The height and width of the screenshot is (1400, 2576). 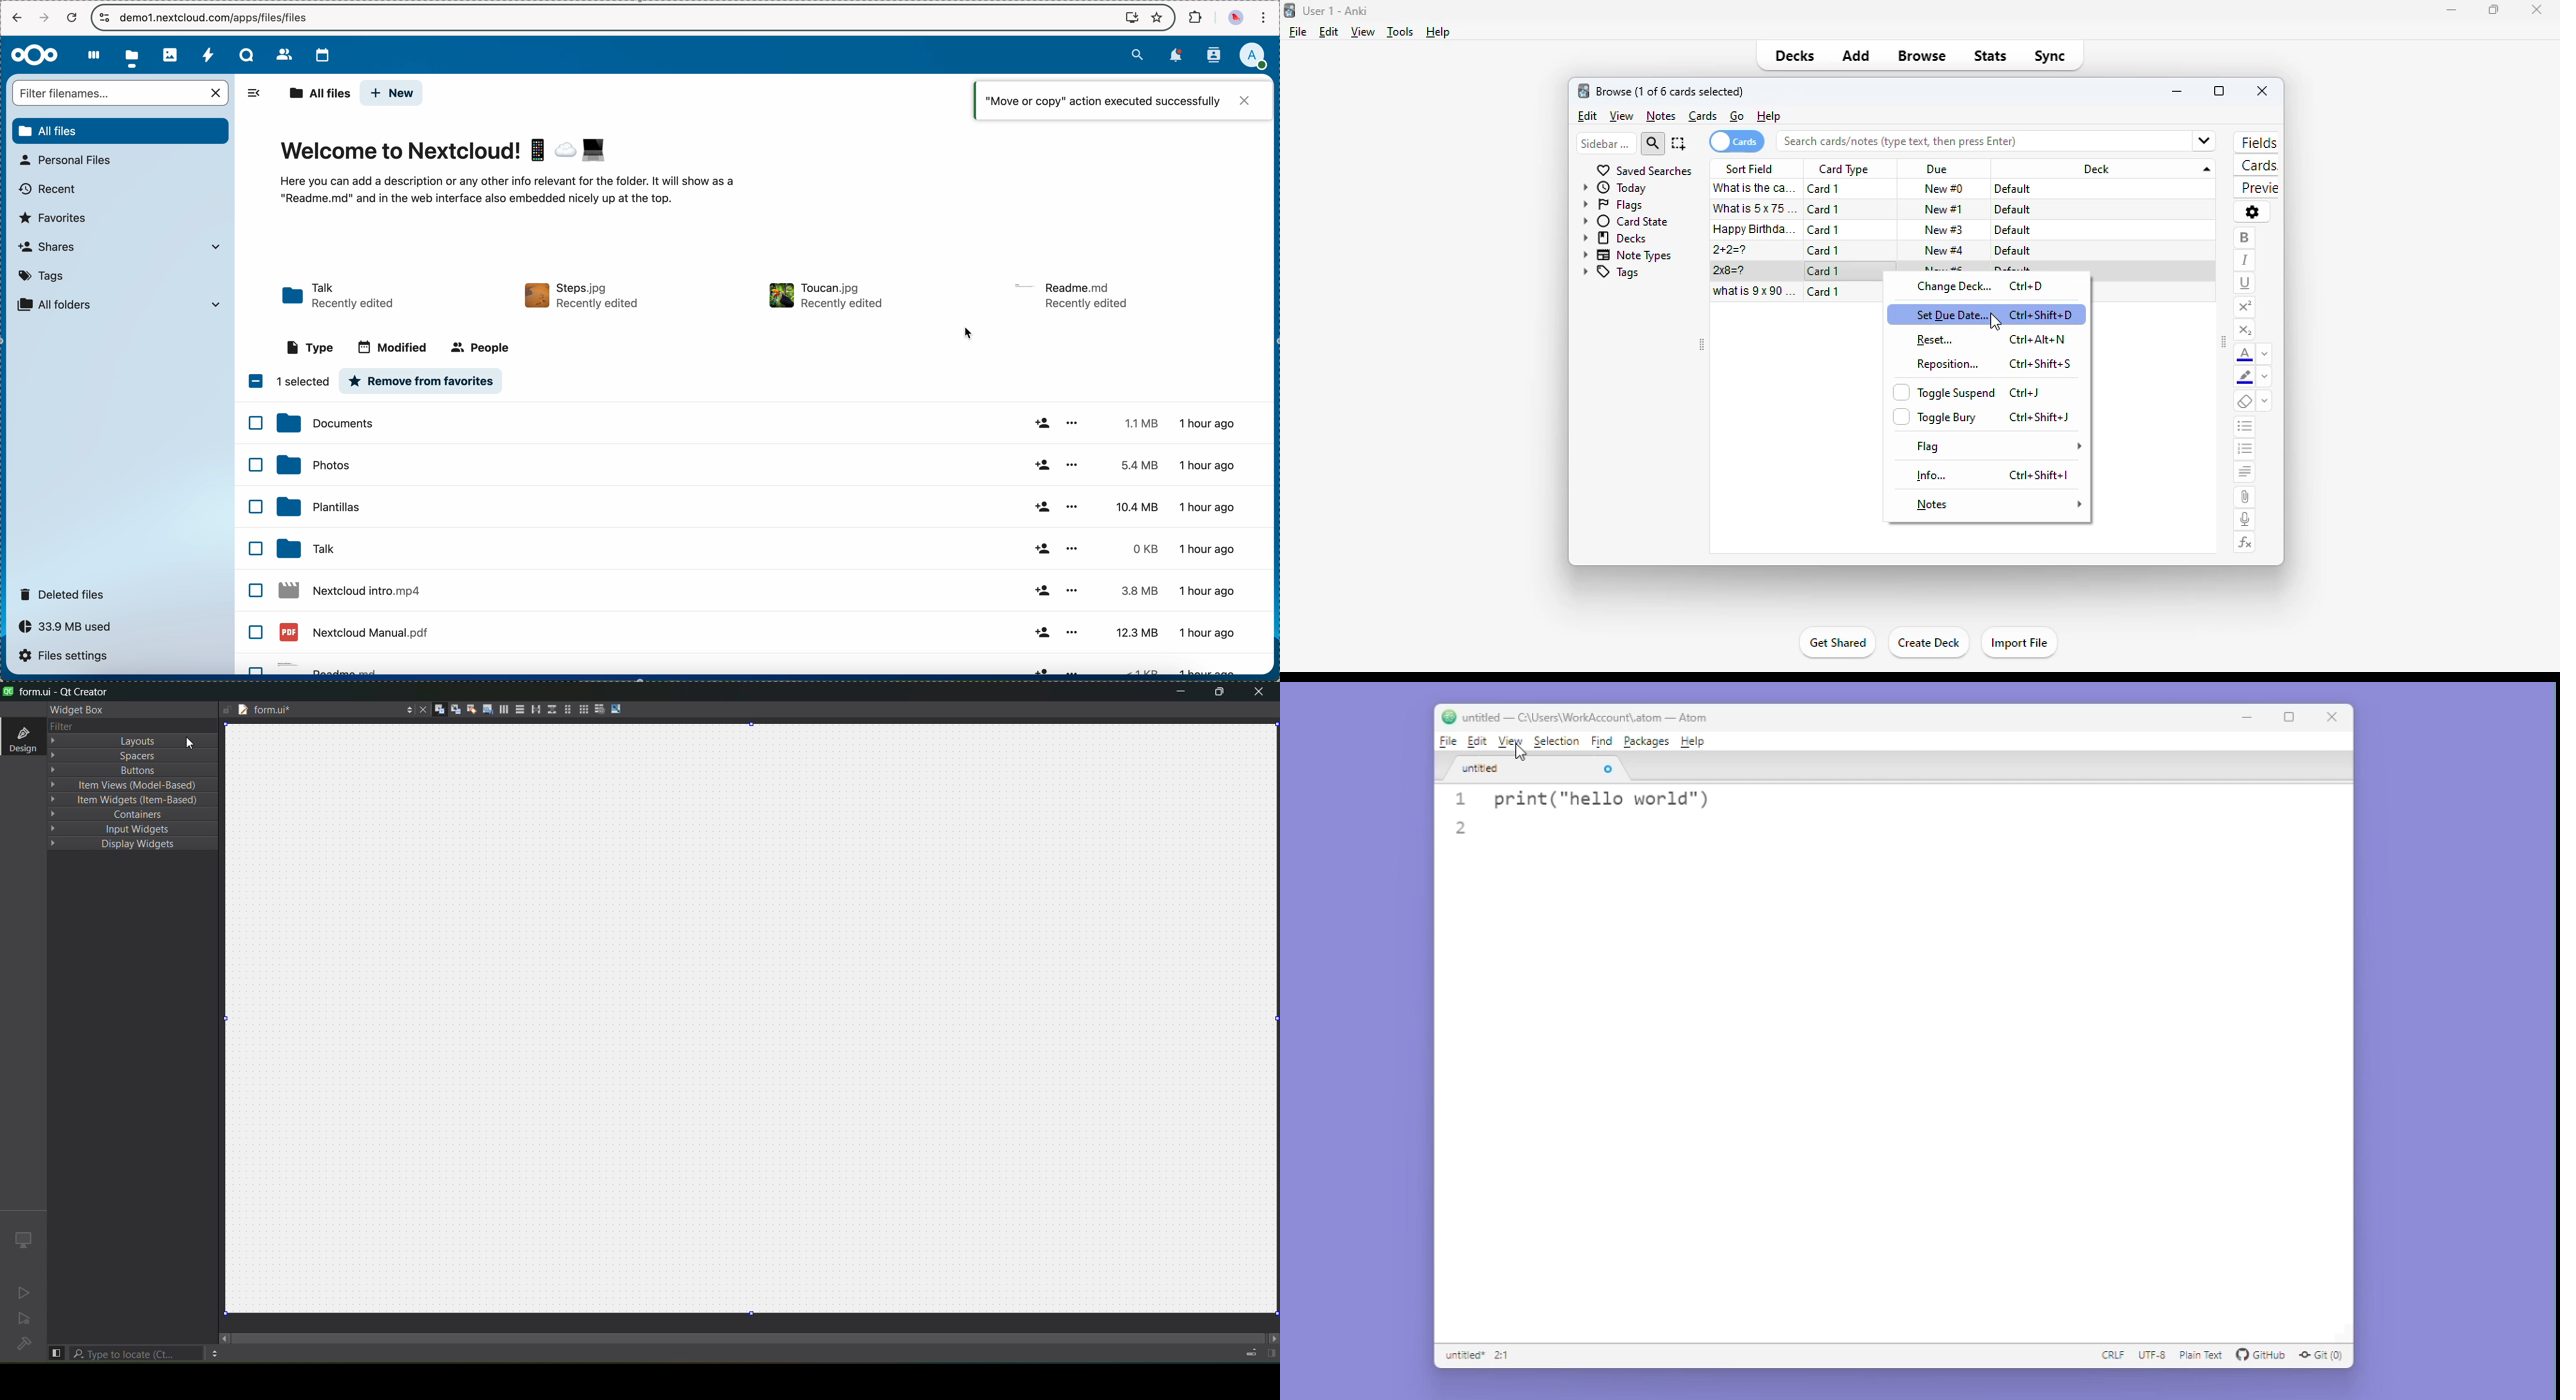 I want to click on view, so click(x=1621, y=116).